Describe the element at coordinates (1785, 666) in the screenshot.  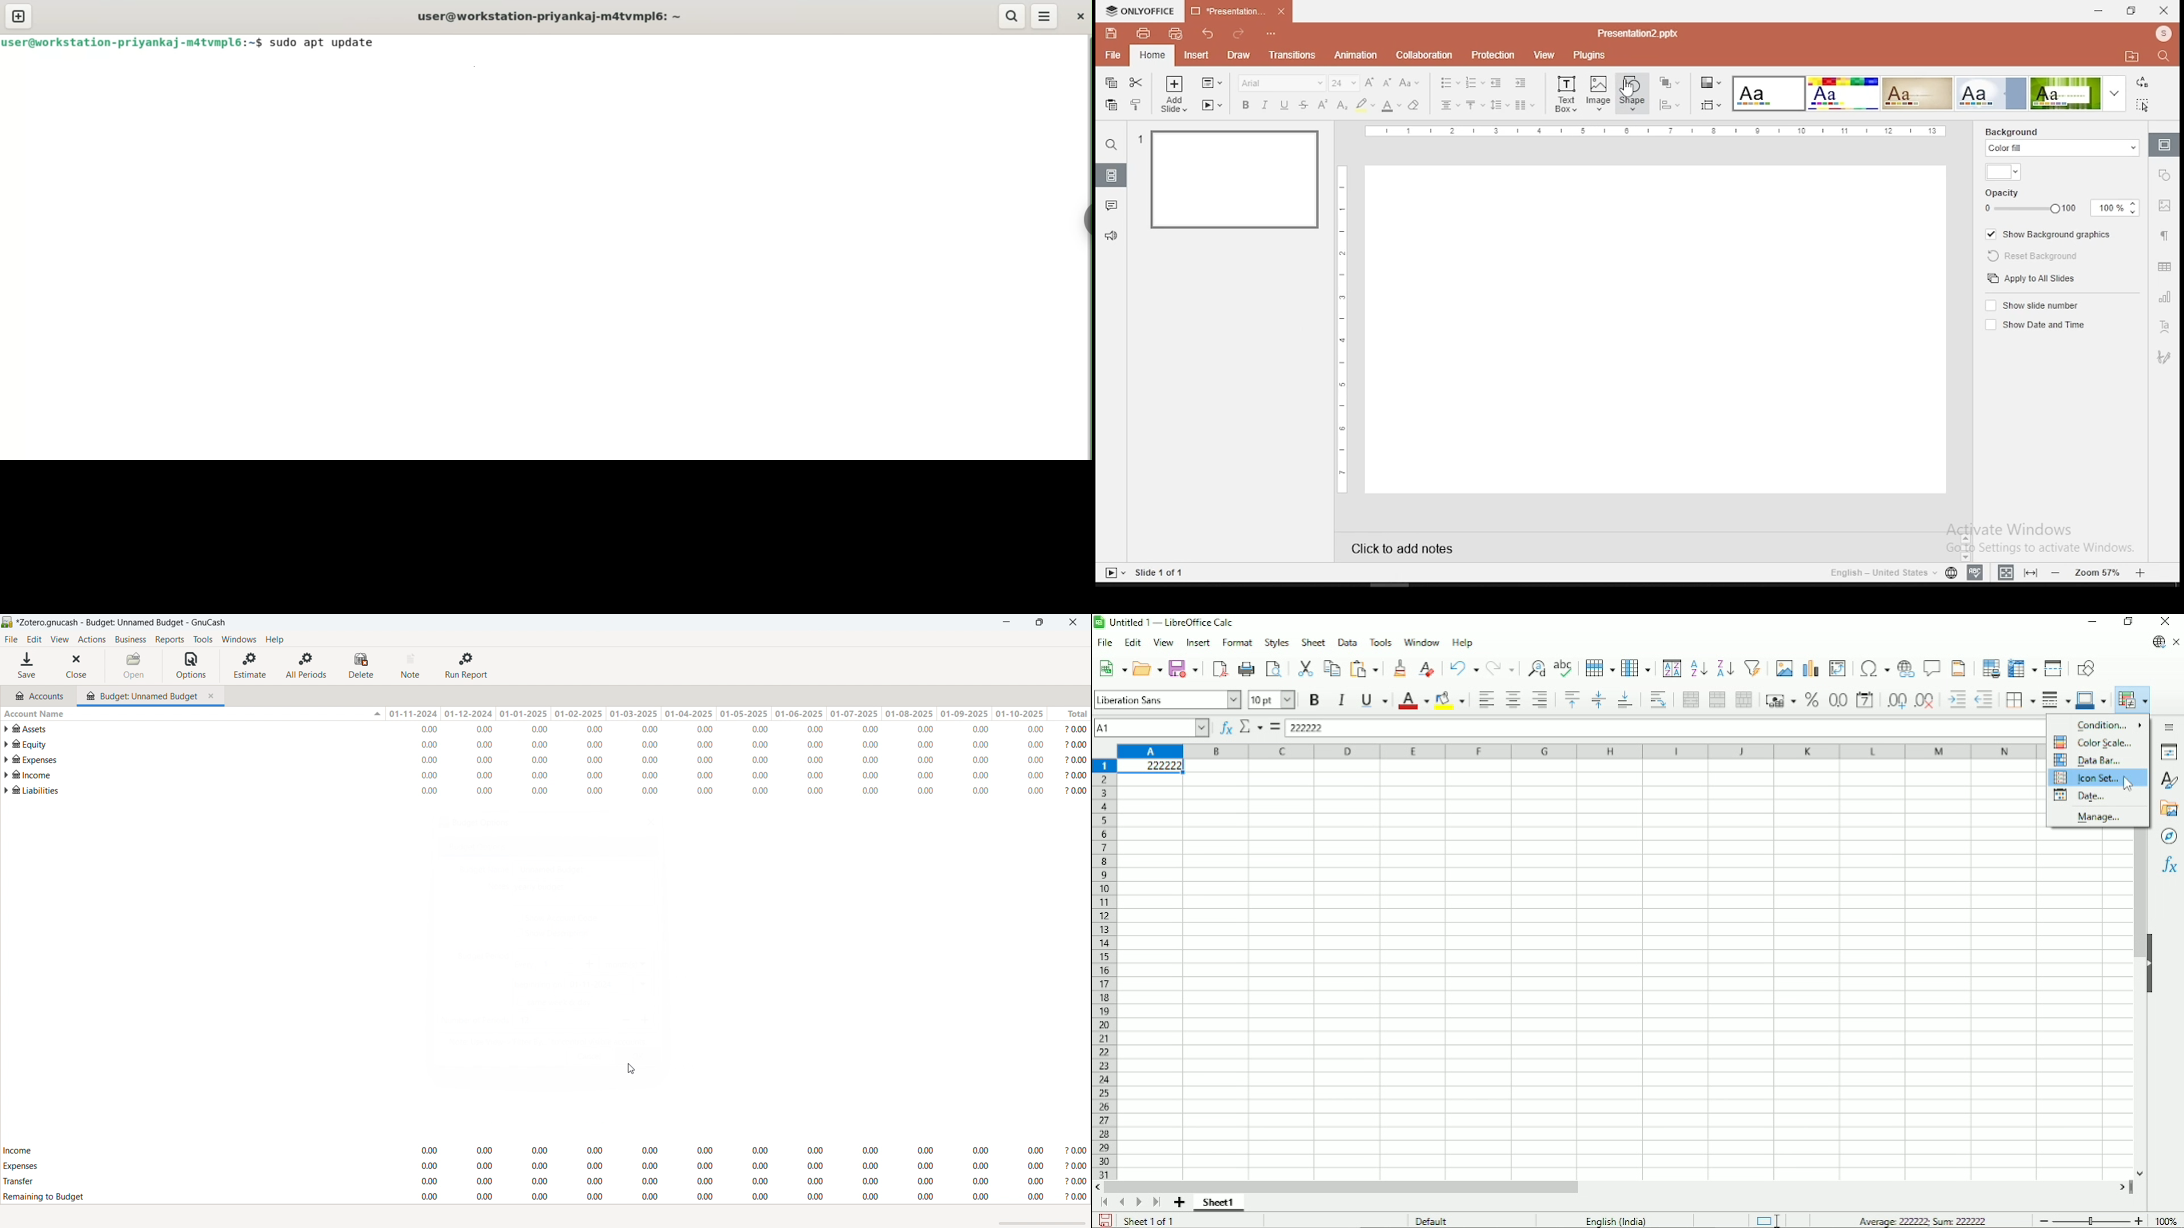
I see `Insert image` at that location.